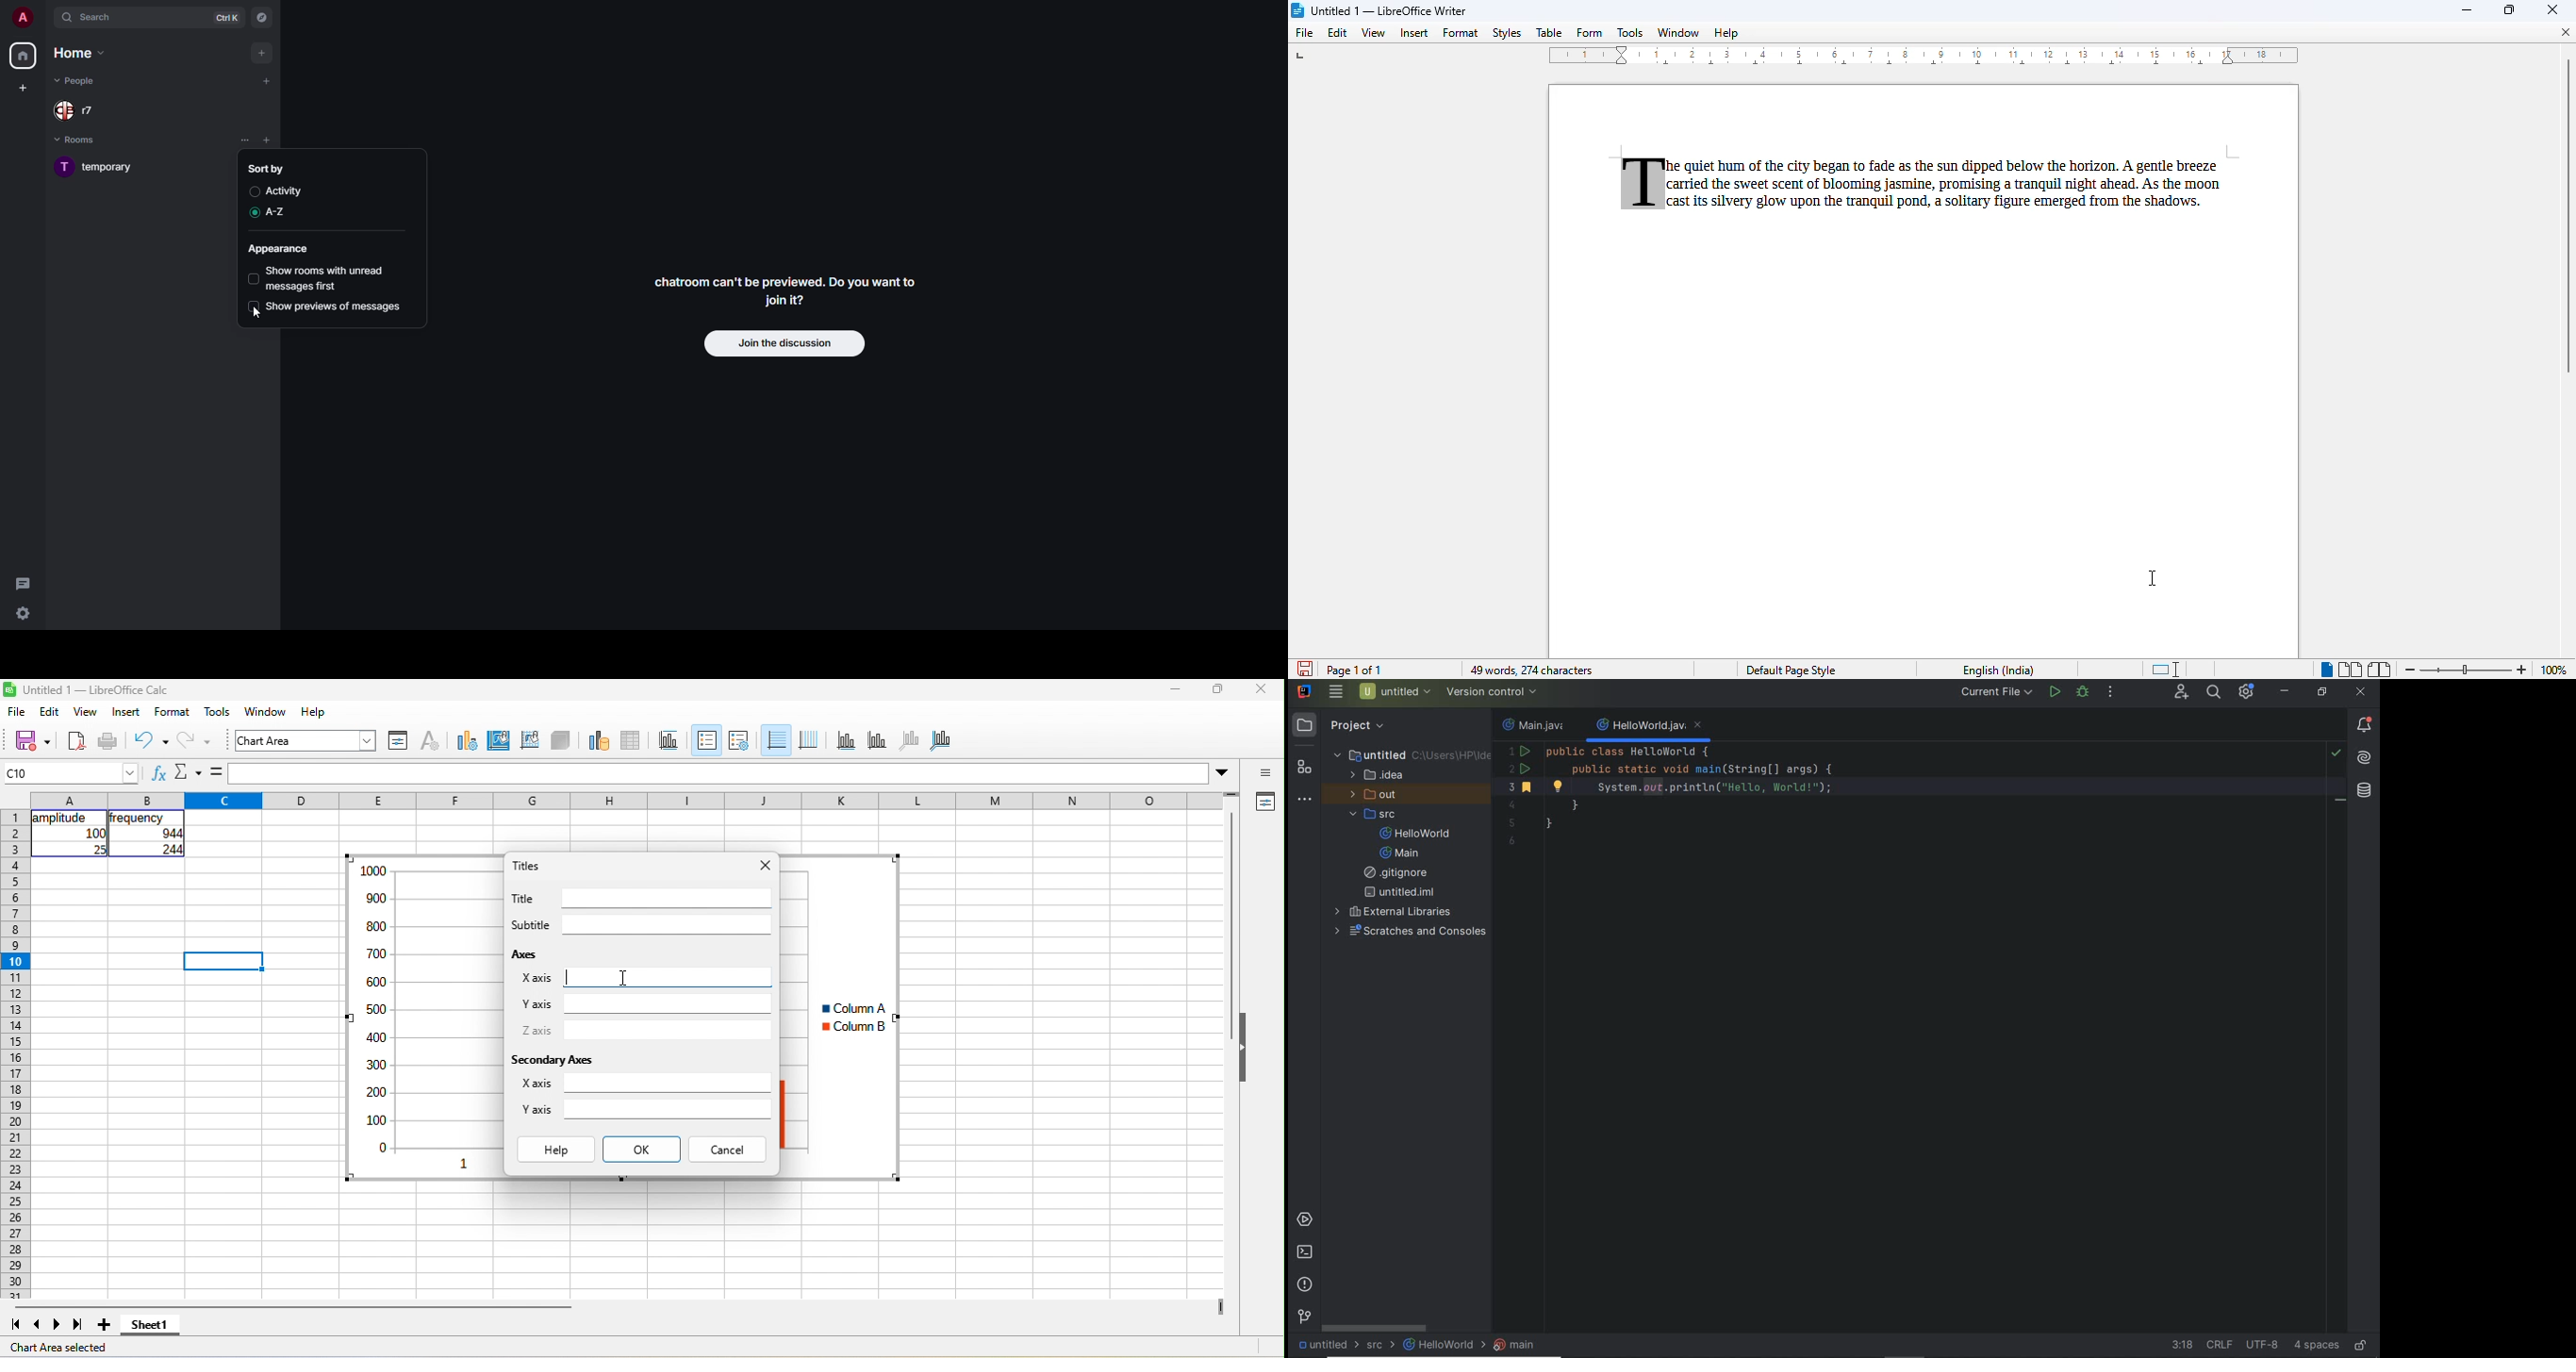 Image resolution: width=2576 pixels, height=1372 pixels. I want to click on Untitled 1 — LibreOffice Calc, so click(97, 690).